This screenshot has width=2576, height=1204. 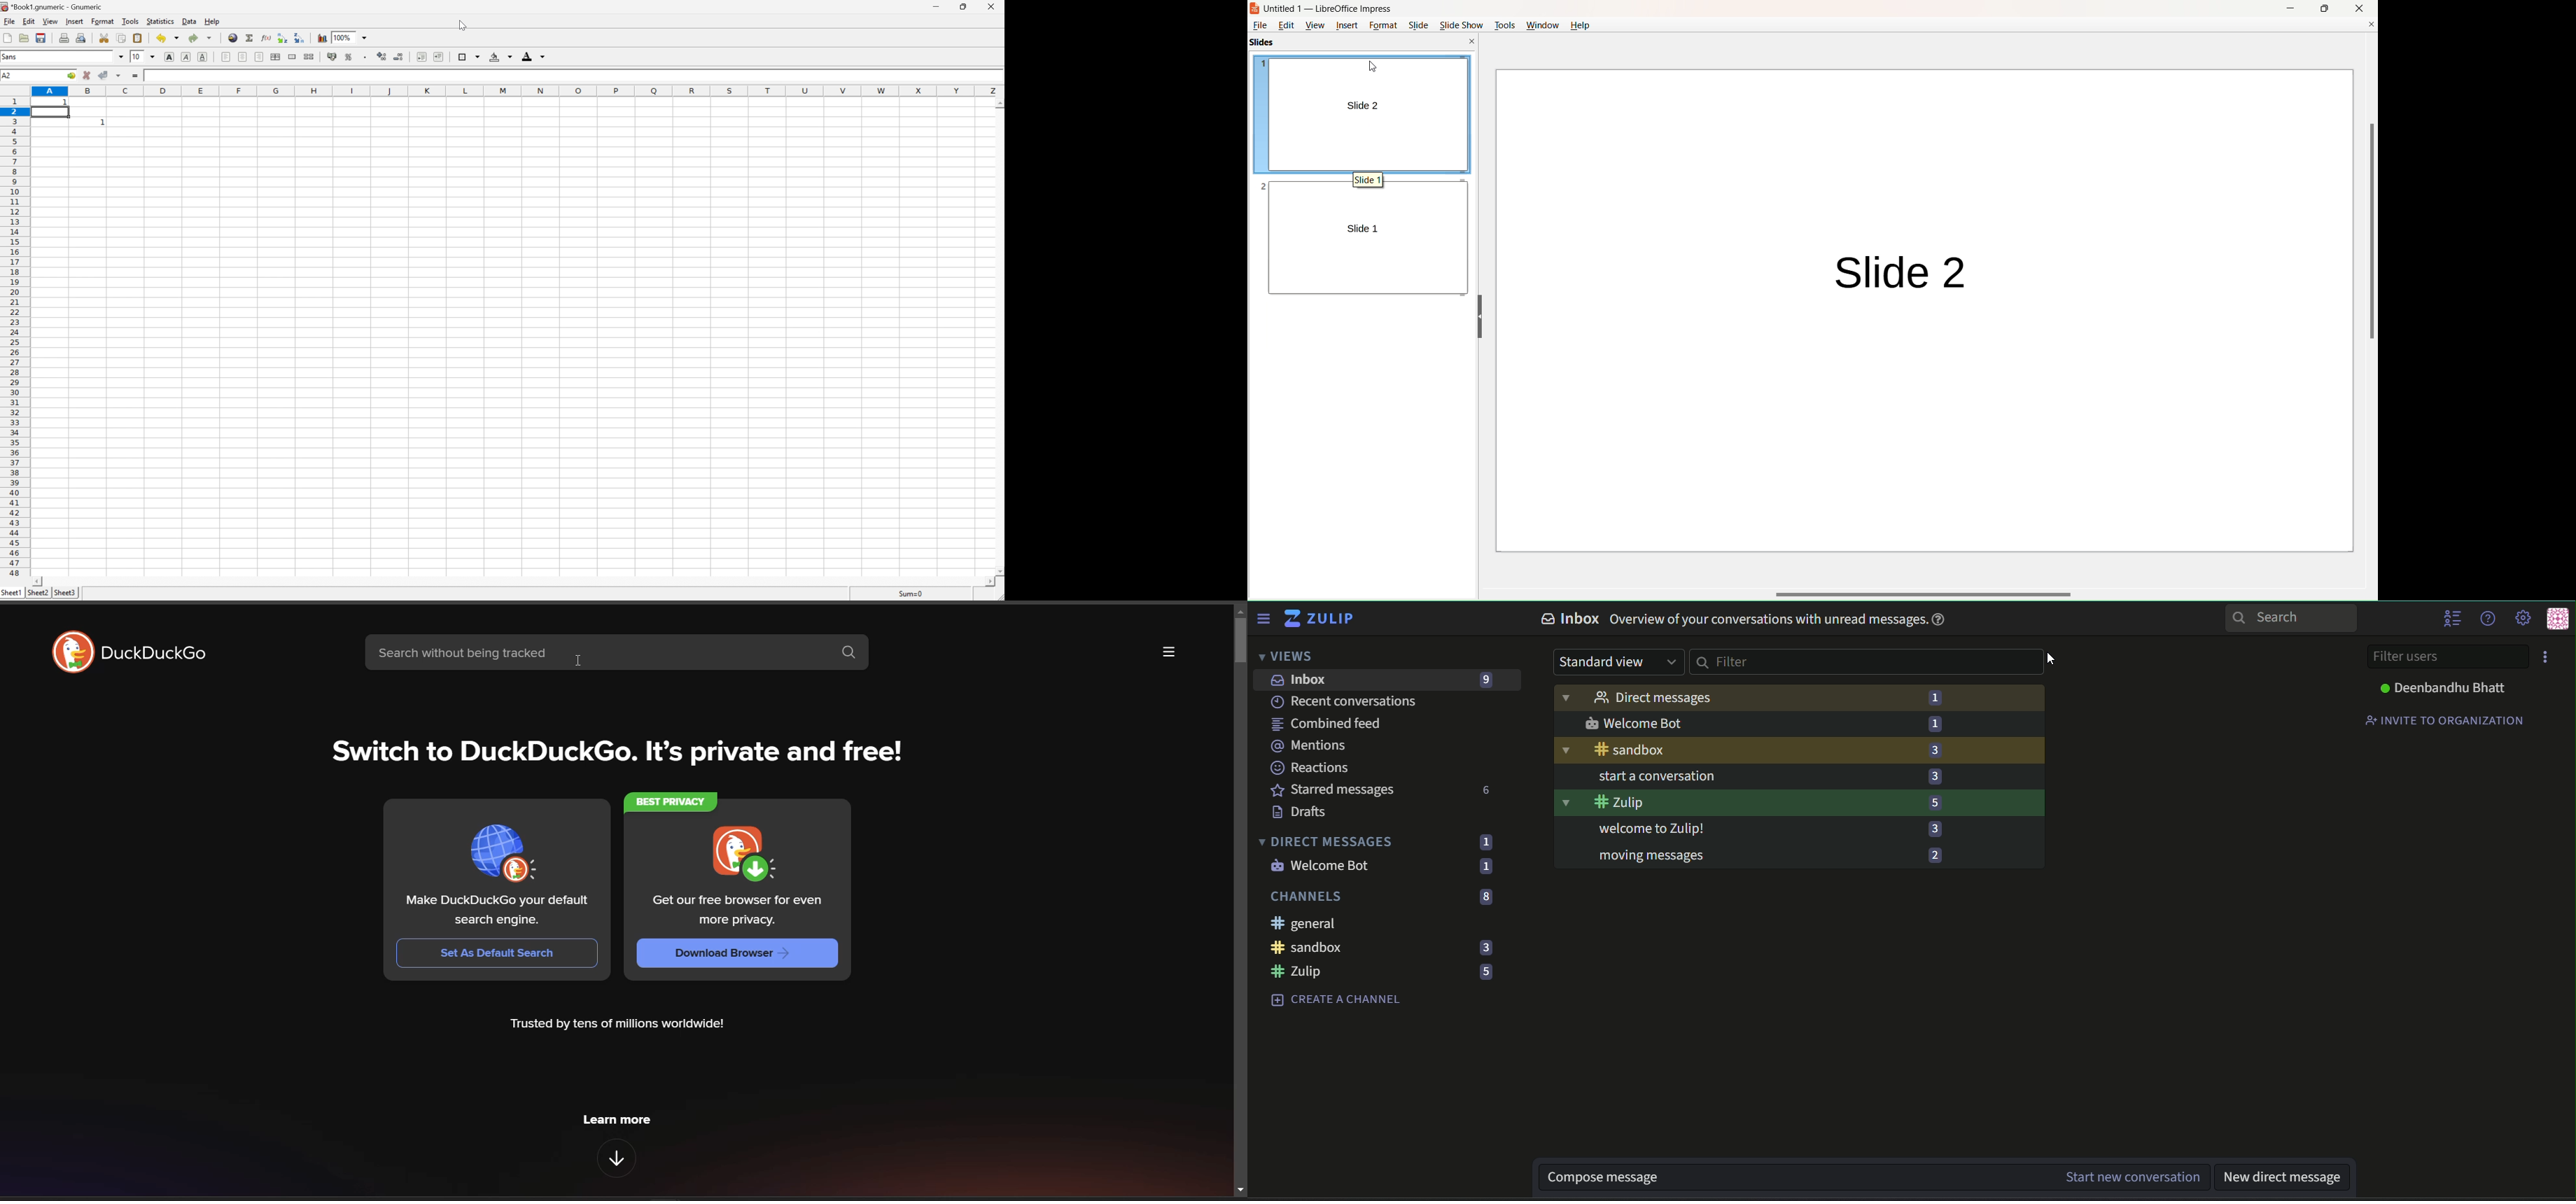 I want to click on Numbers, so click(x=1483, y=972).